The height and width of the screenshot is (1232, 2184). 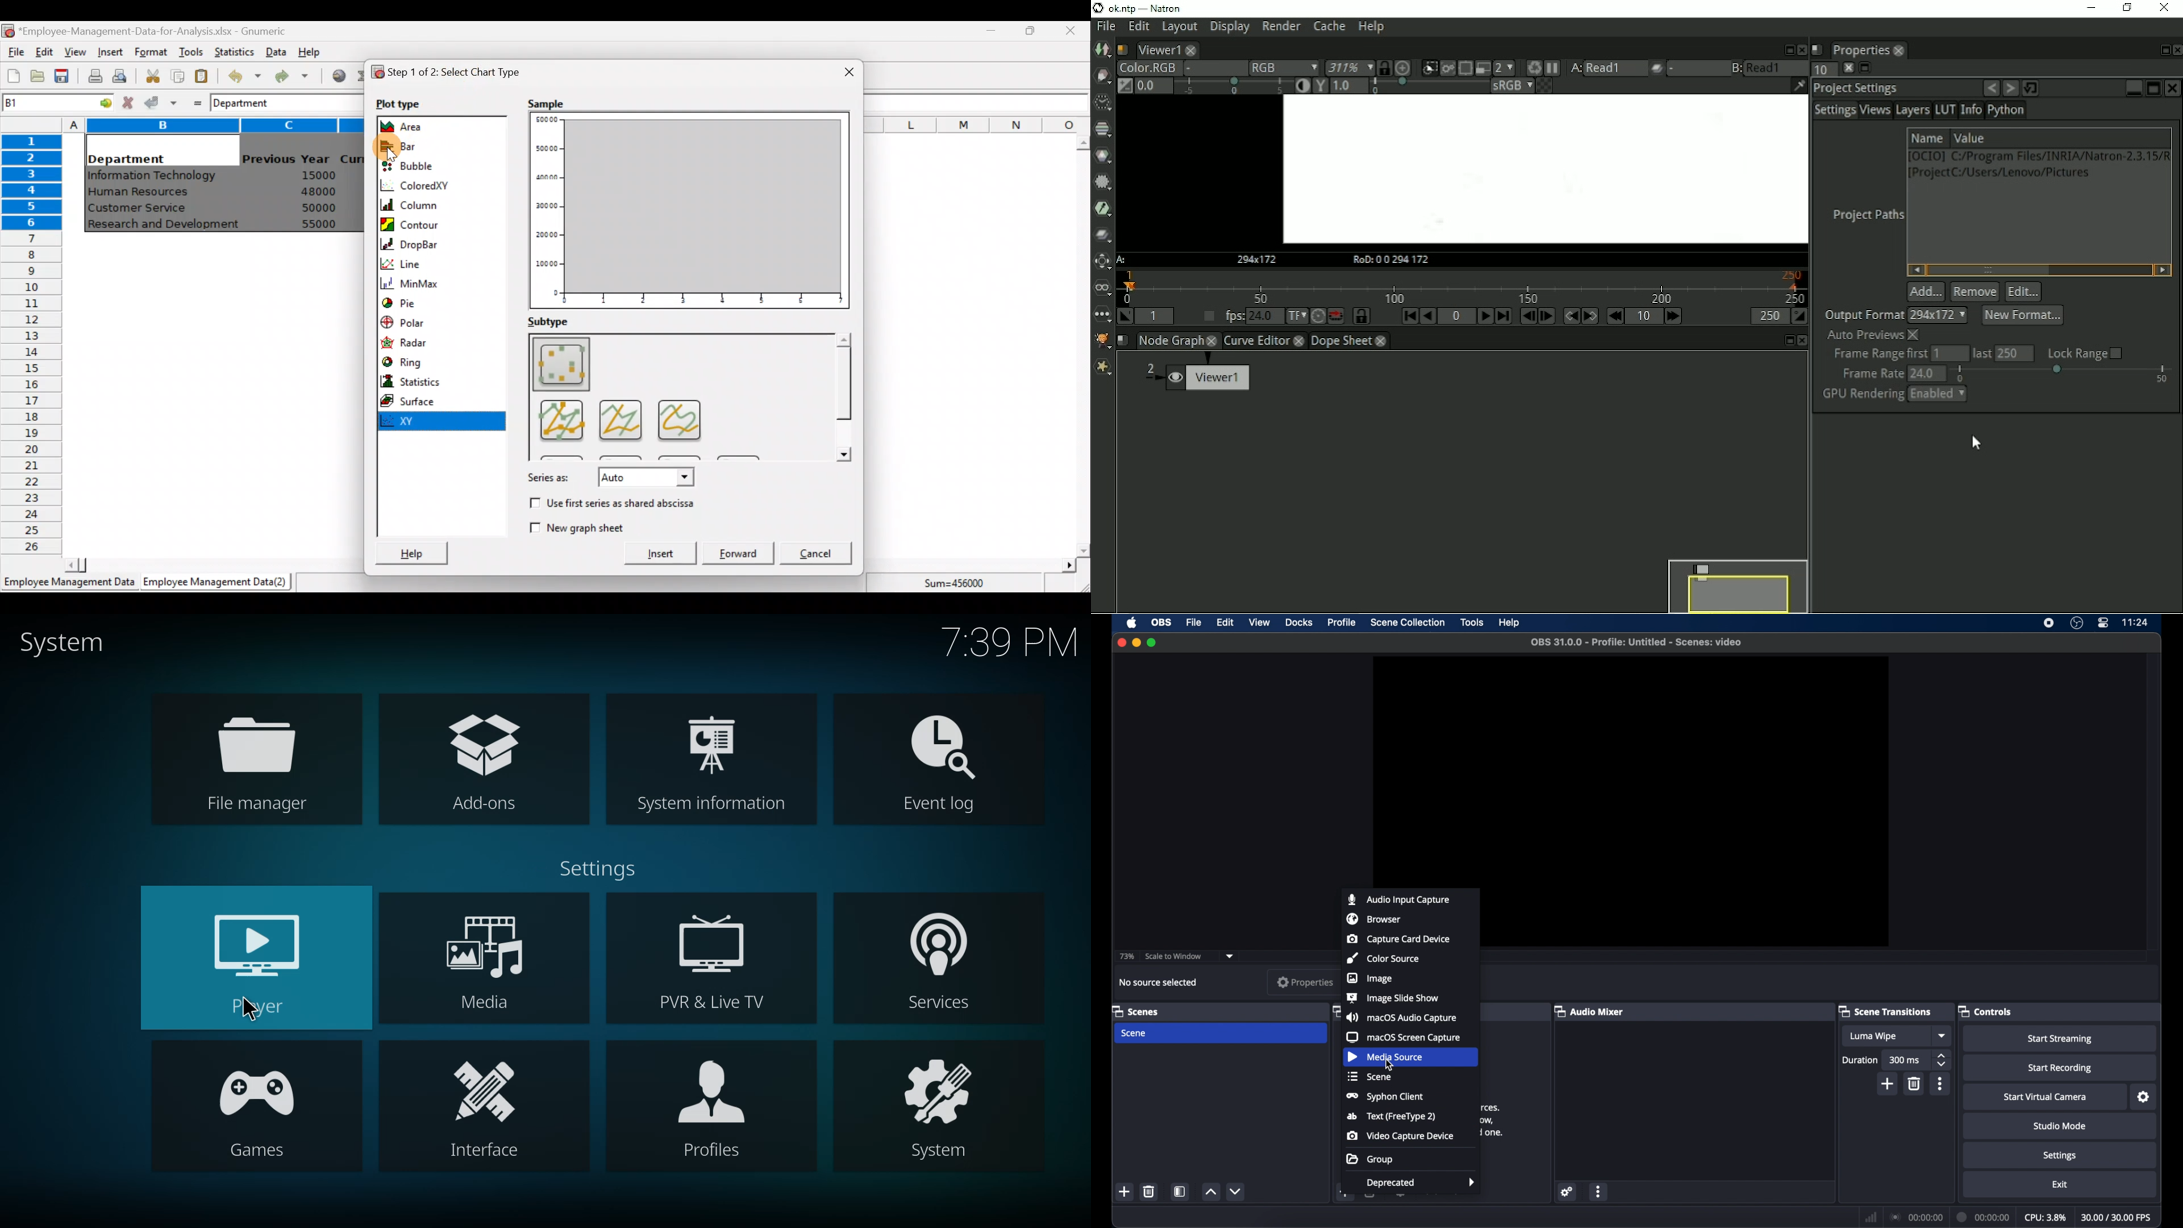 What do you see at coordinates (318, 192) in the screenshot?
I see `48000` at bounding box center [318, 192].